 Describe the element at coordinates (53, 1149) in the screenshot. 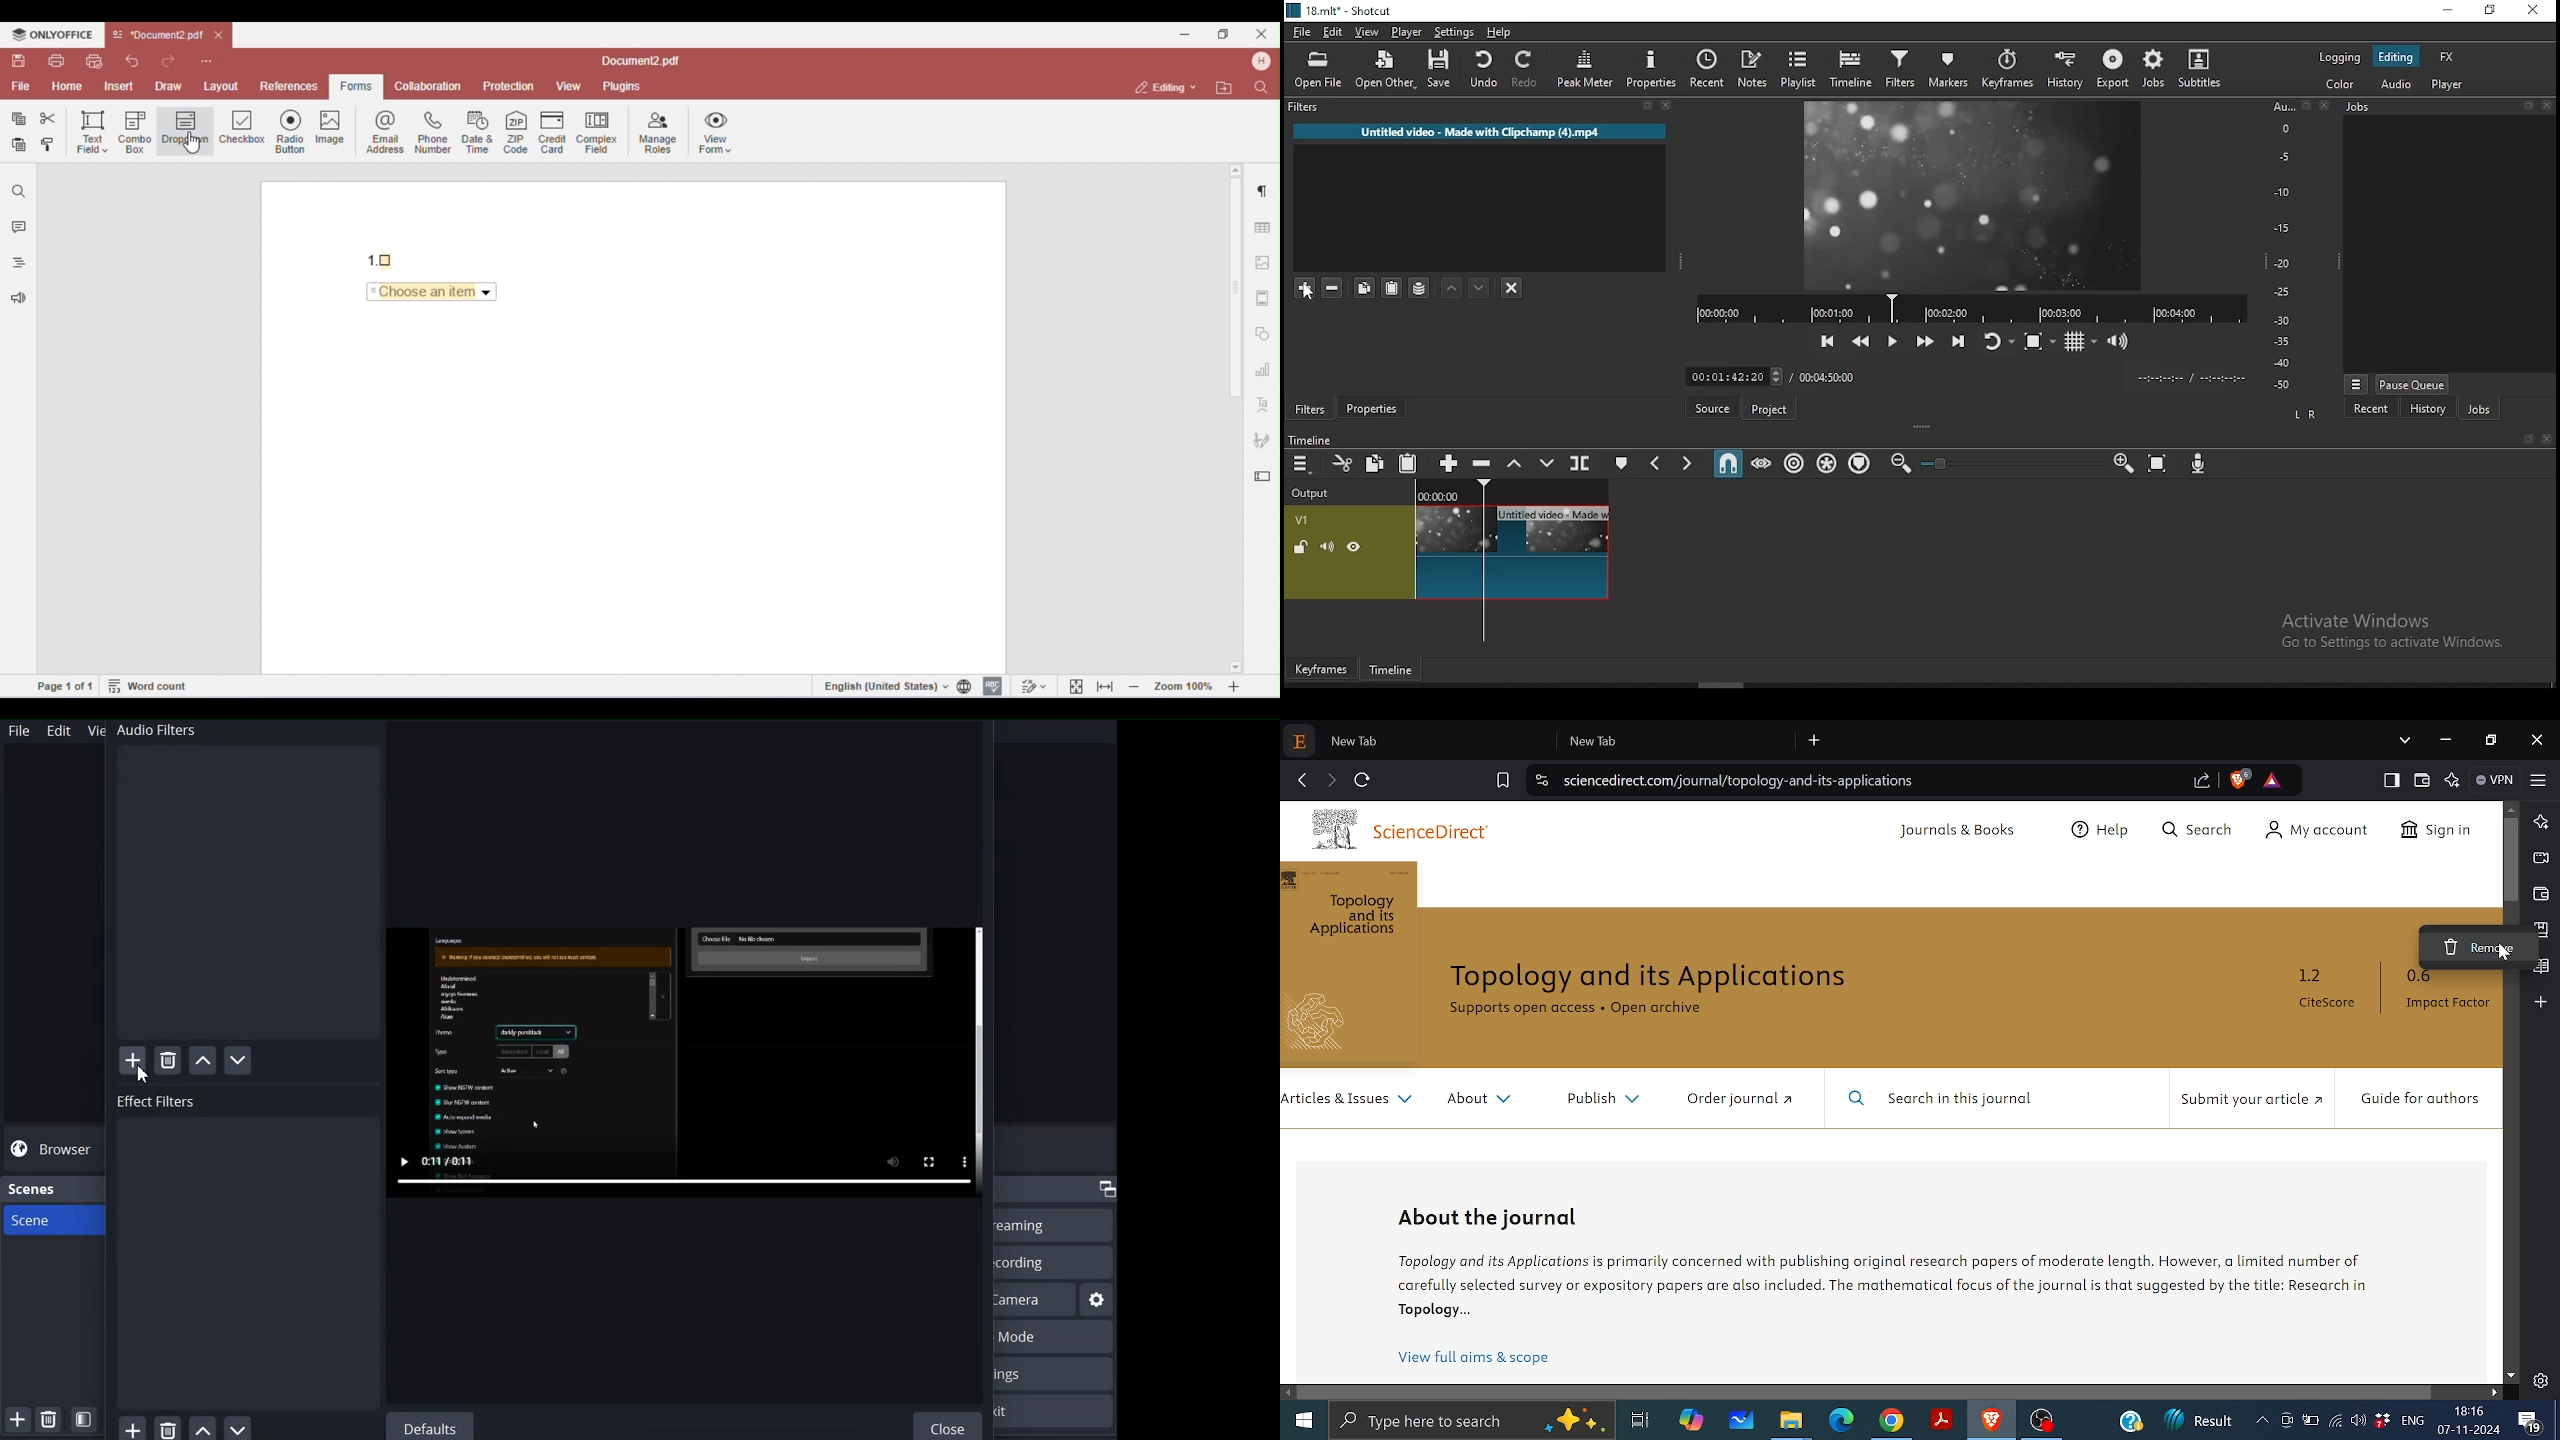

I see `Browse` at that location.